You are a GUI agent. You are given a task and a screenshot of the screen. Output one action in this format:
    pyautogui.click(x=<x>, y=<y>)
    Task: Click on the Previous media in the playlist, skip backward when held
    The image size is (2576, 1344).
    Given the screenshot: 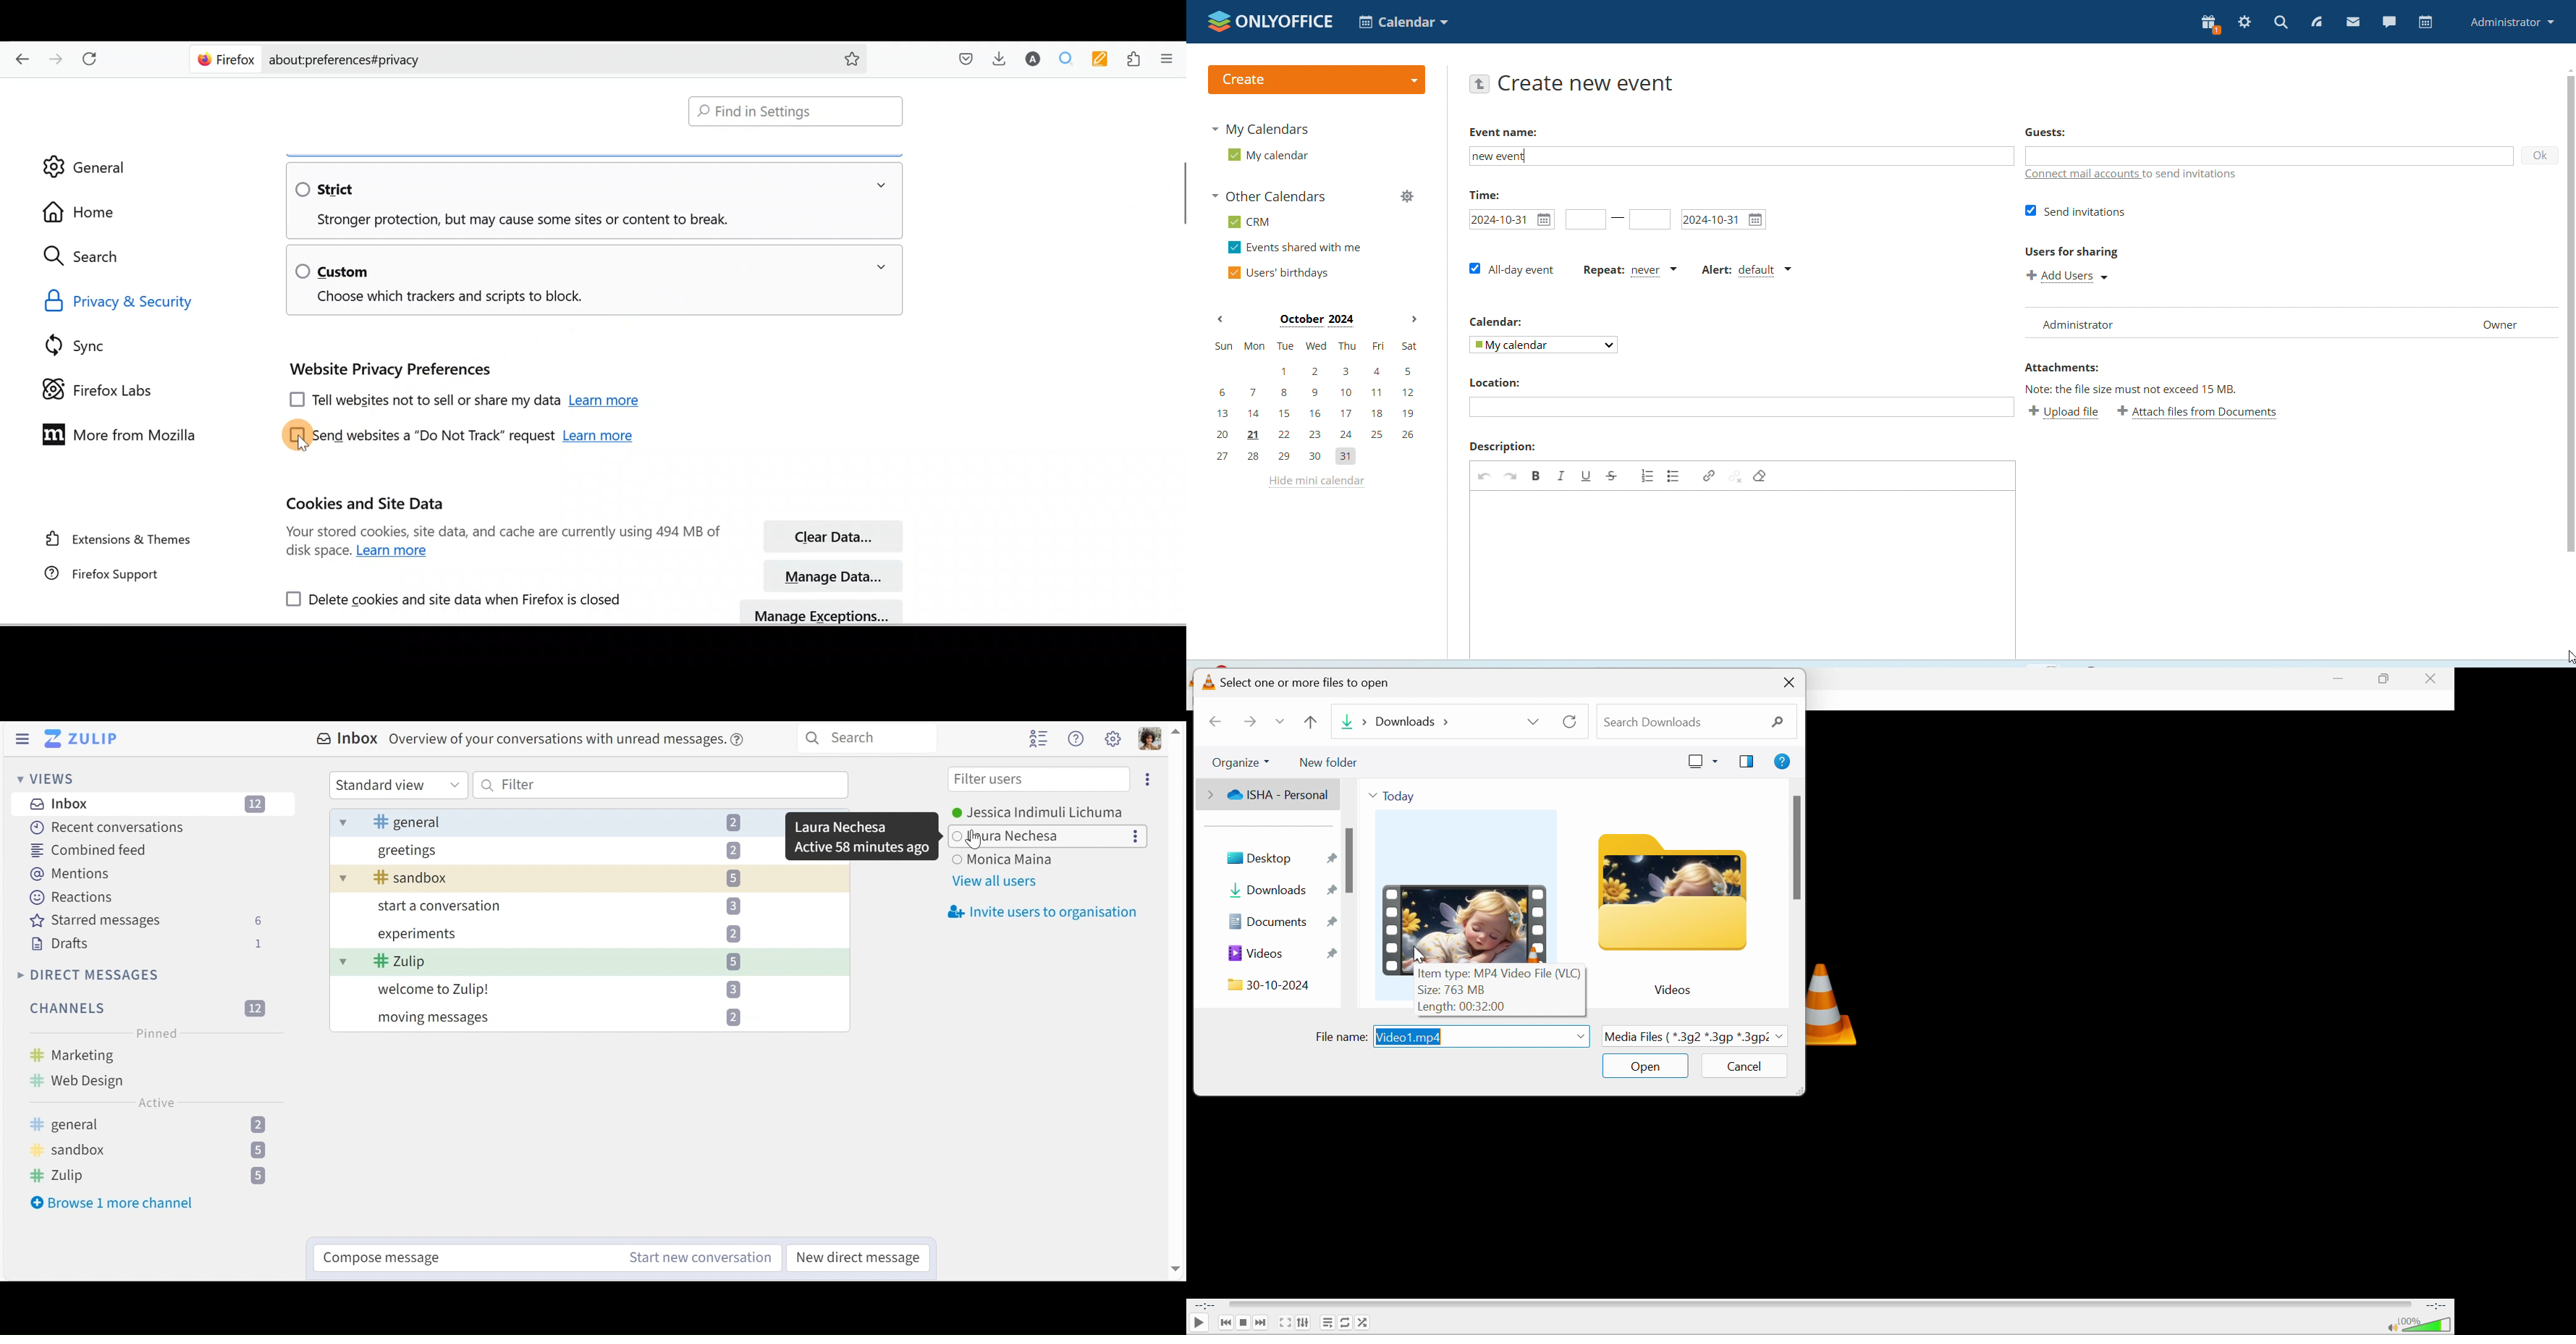 What is the action you would take?
    pyautogui.click(x=1225, y=1324)
    